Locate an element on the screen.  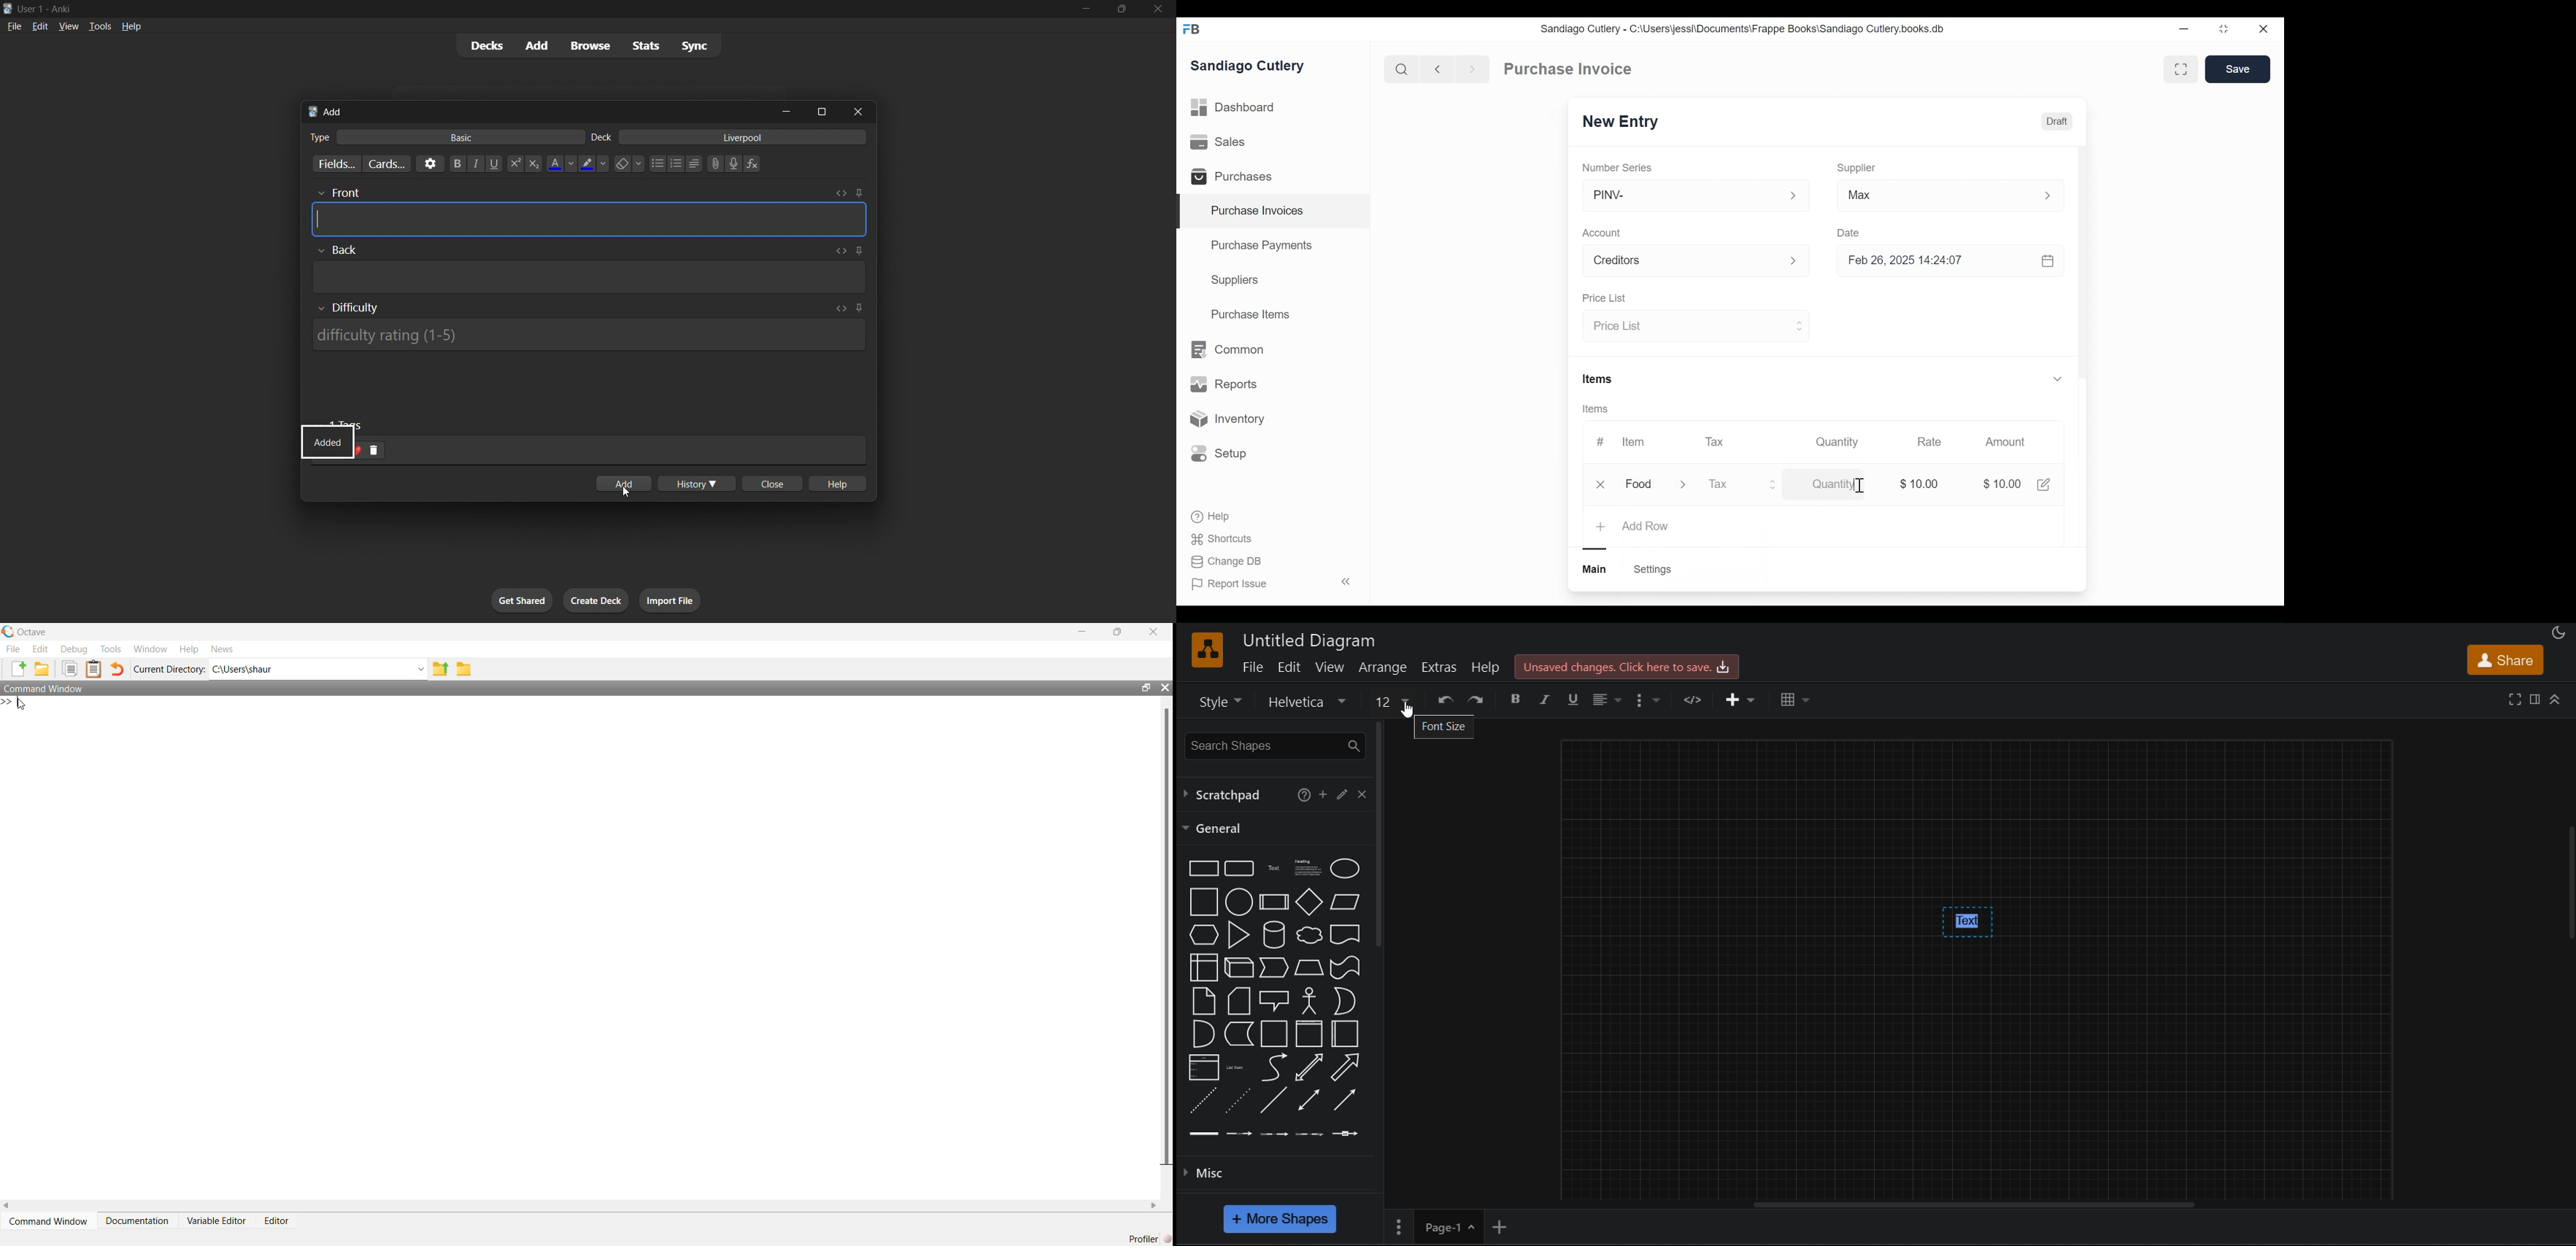
Container is located at coordinates (1310, 1034).